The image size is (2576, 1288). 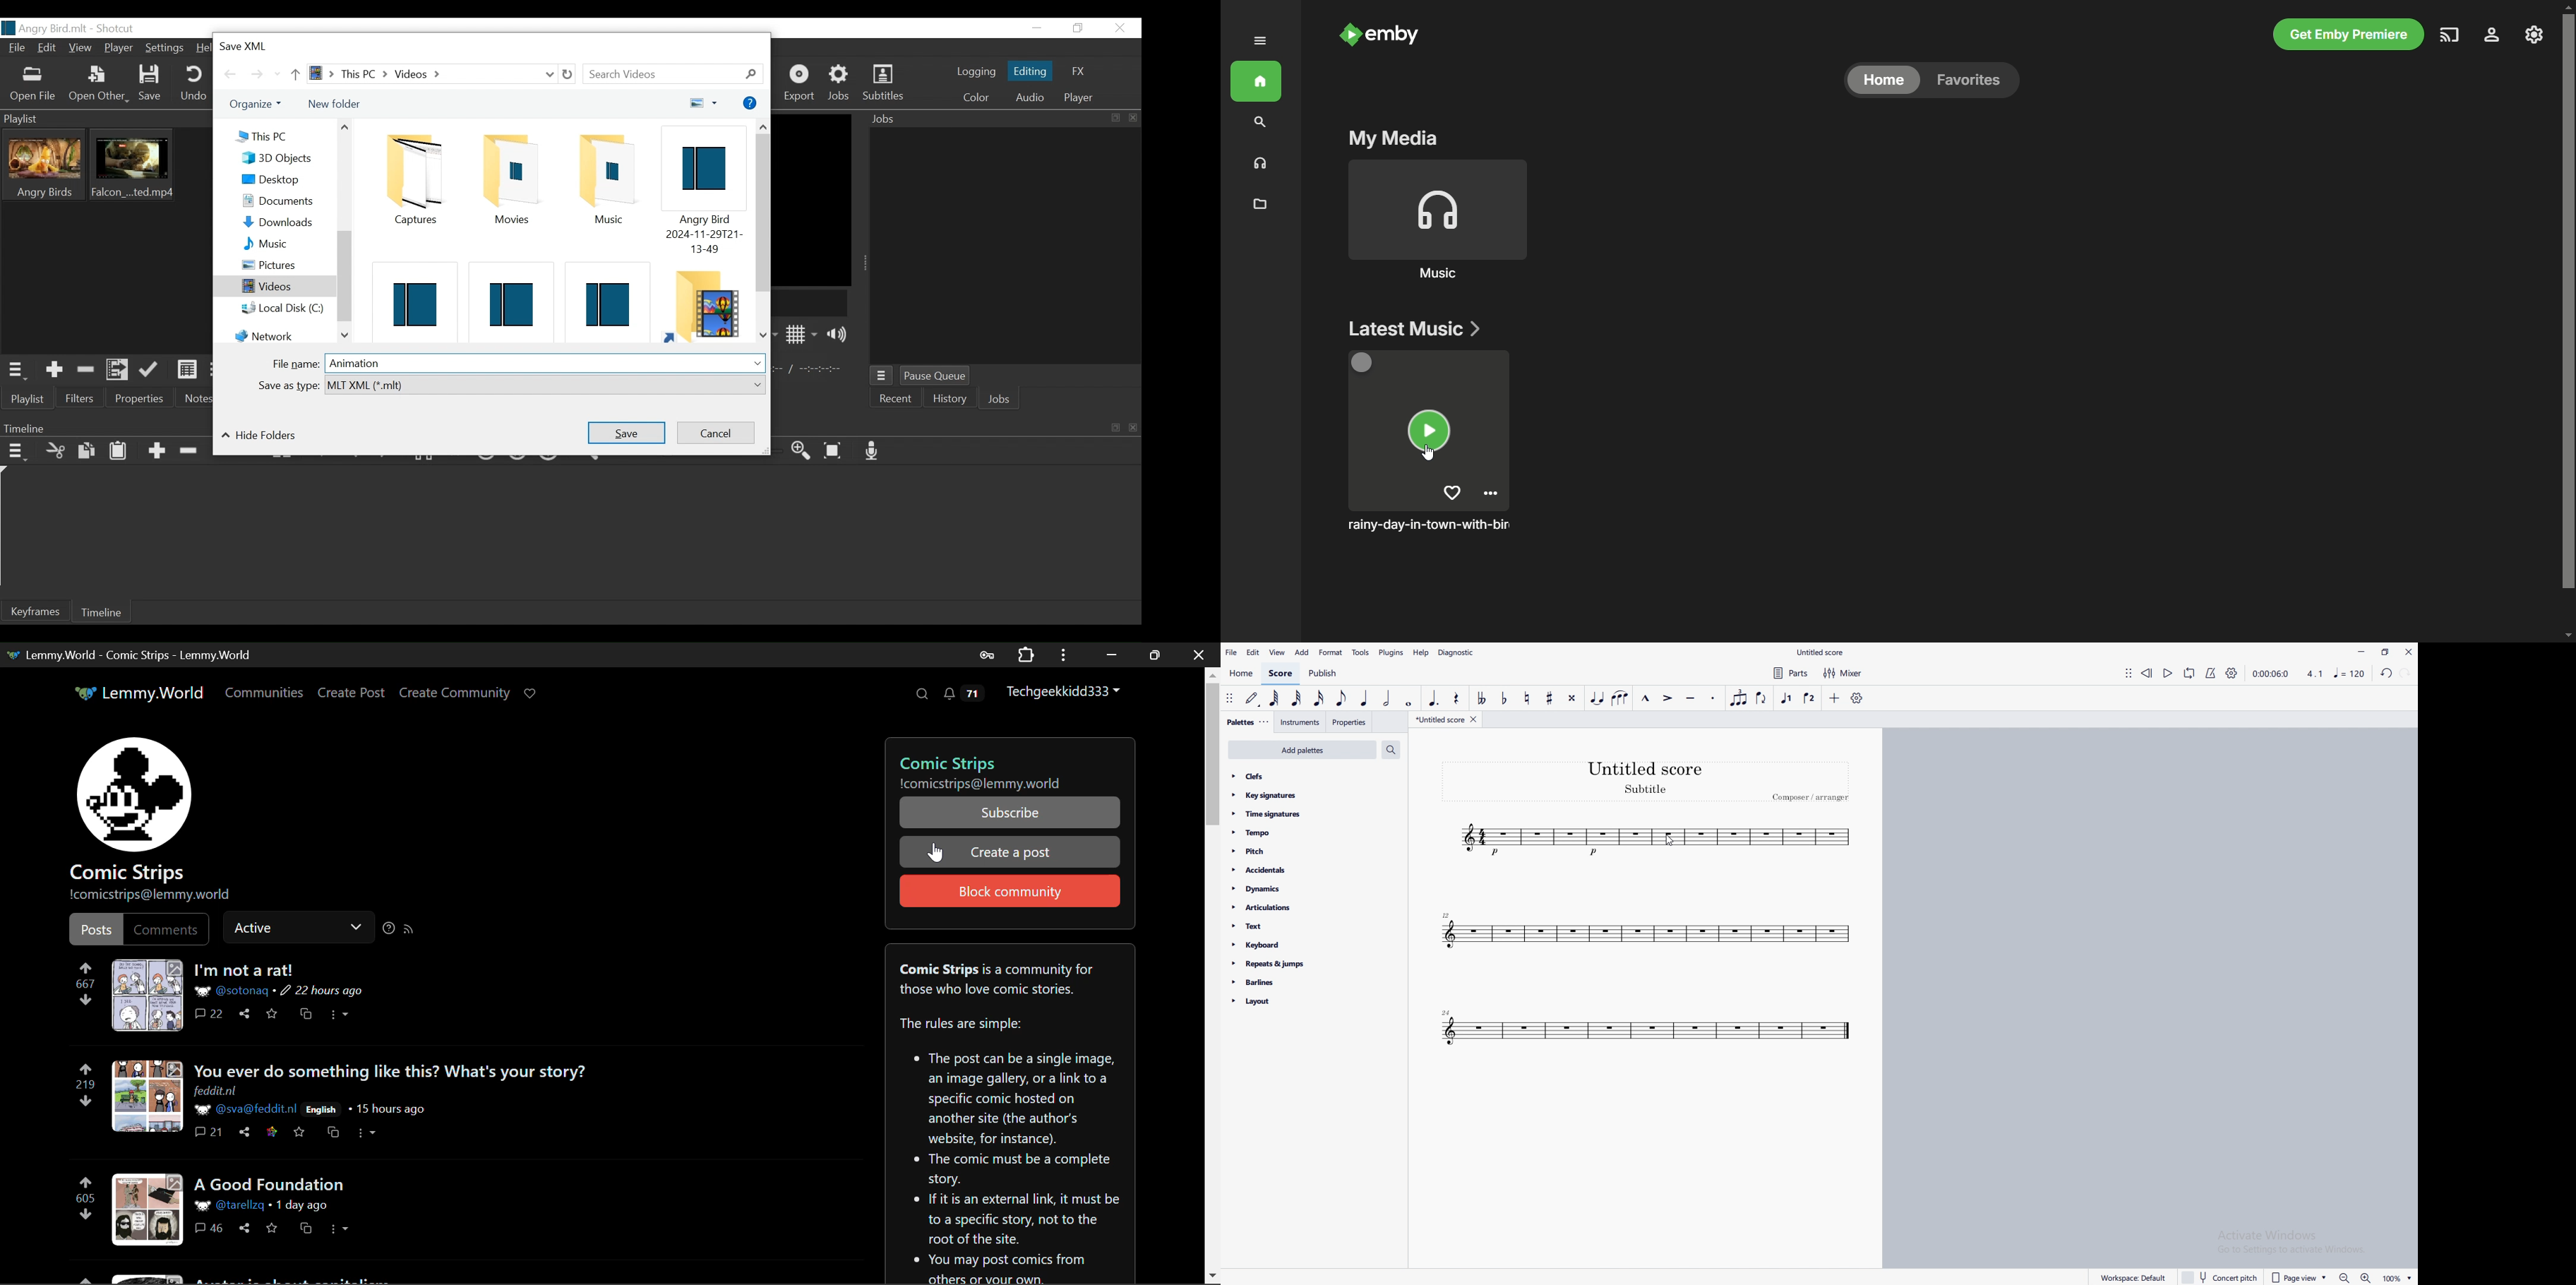 I want to click on Comic Strips, so click(x=1008, y=761).